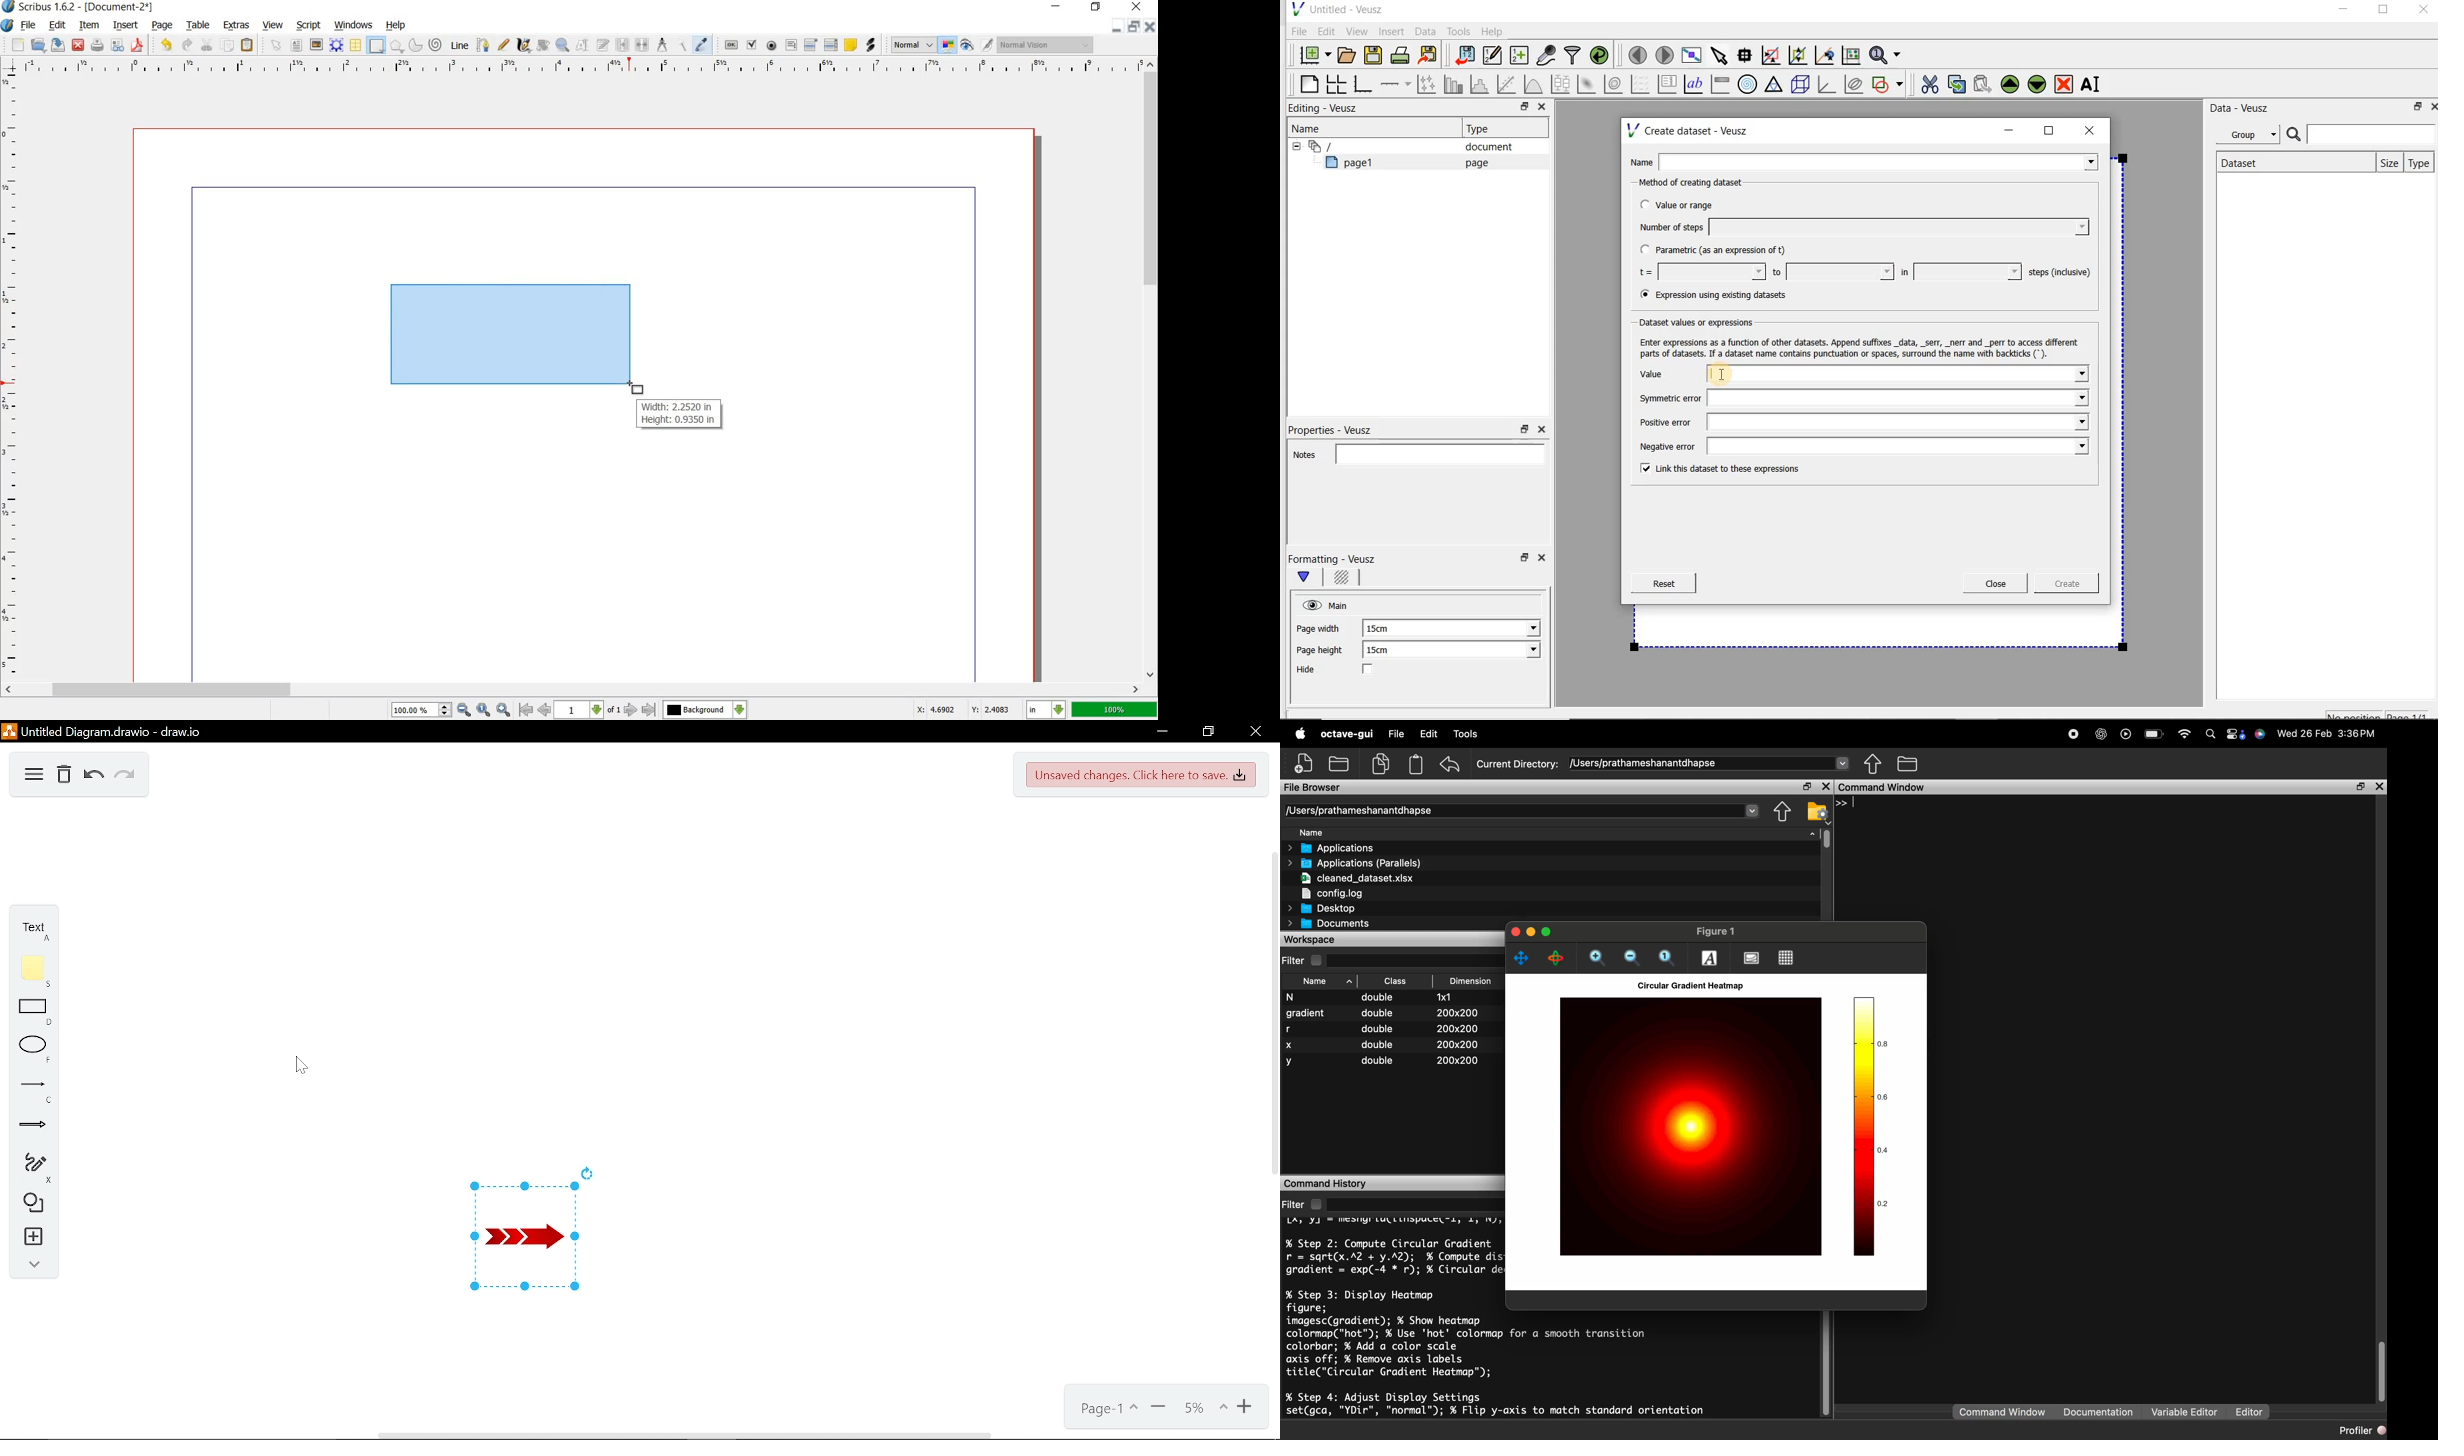 The width and height of the screenshot is (2464, 1456). Describe the element at coordinates (678, 414) in the screenshot. I see `Width: 2.2520 in Height: 0.9350 in` at that location.